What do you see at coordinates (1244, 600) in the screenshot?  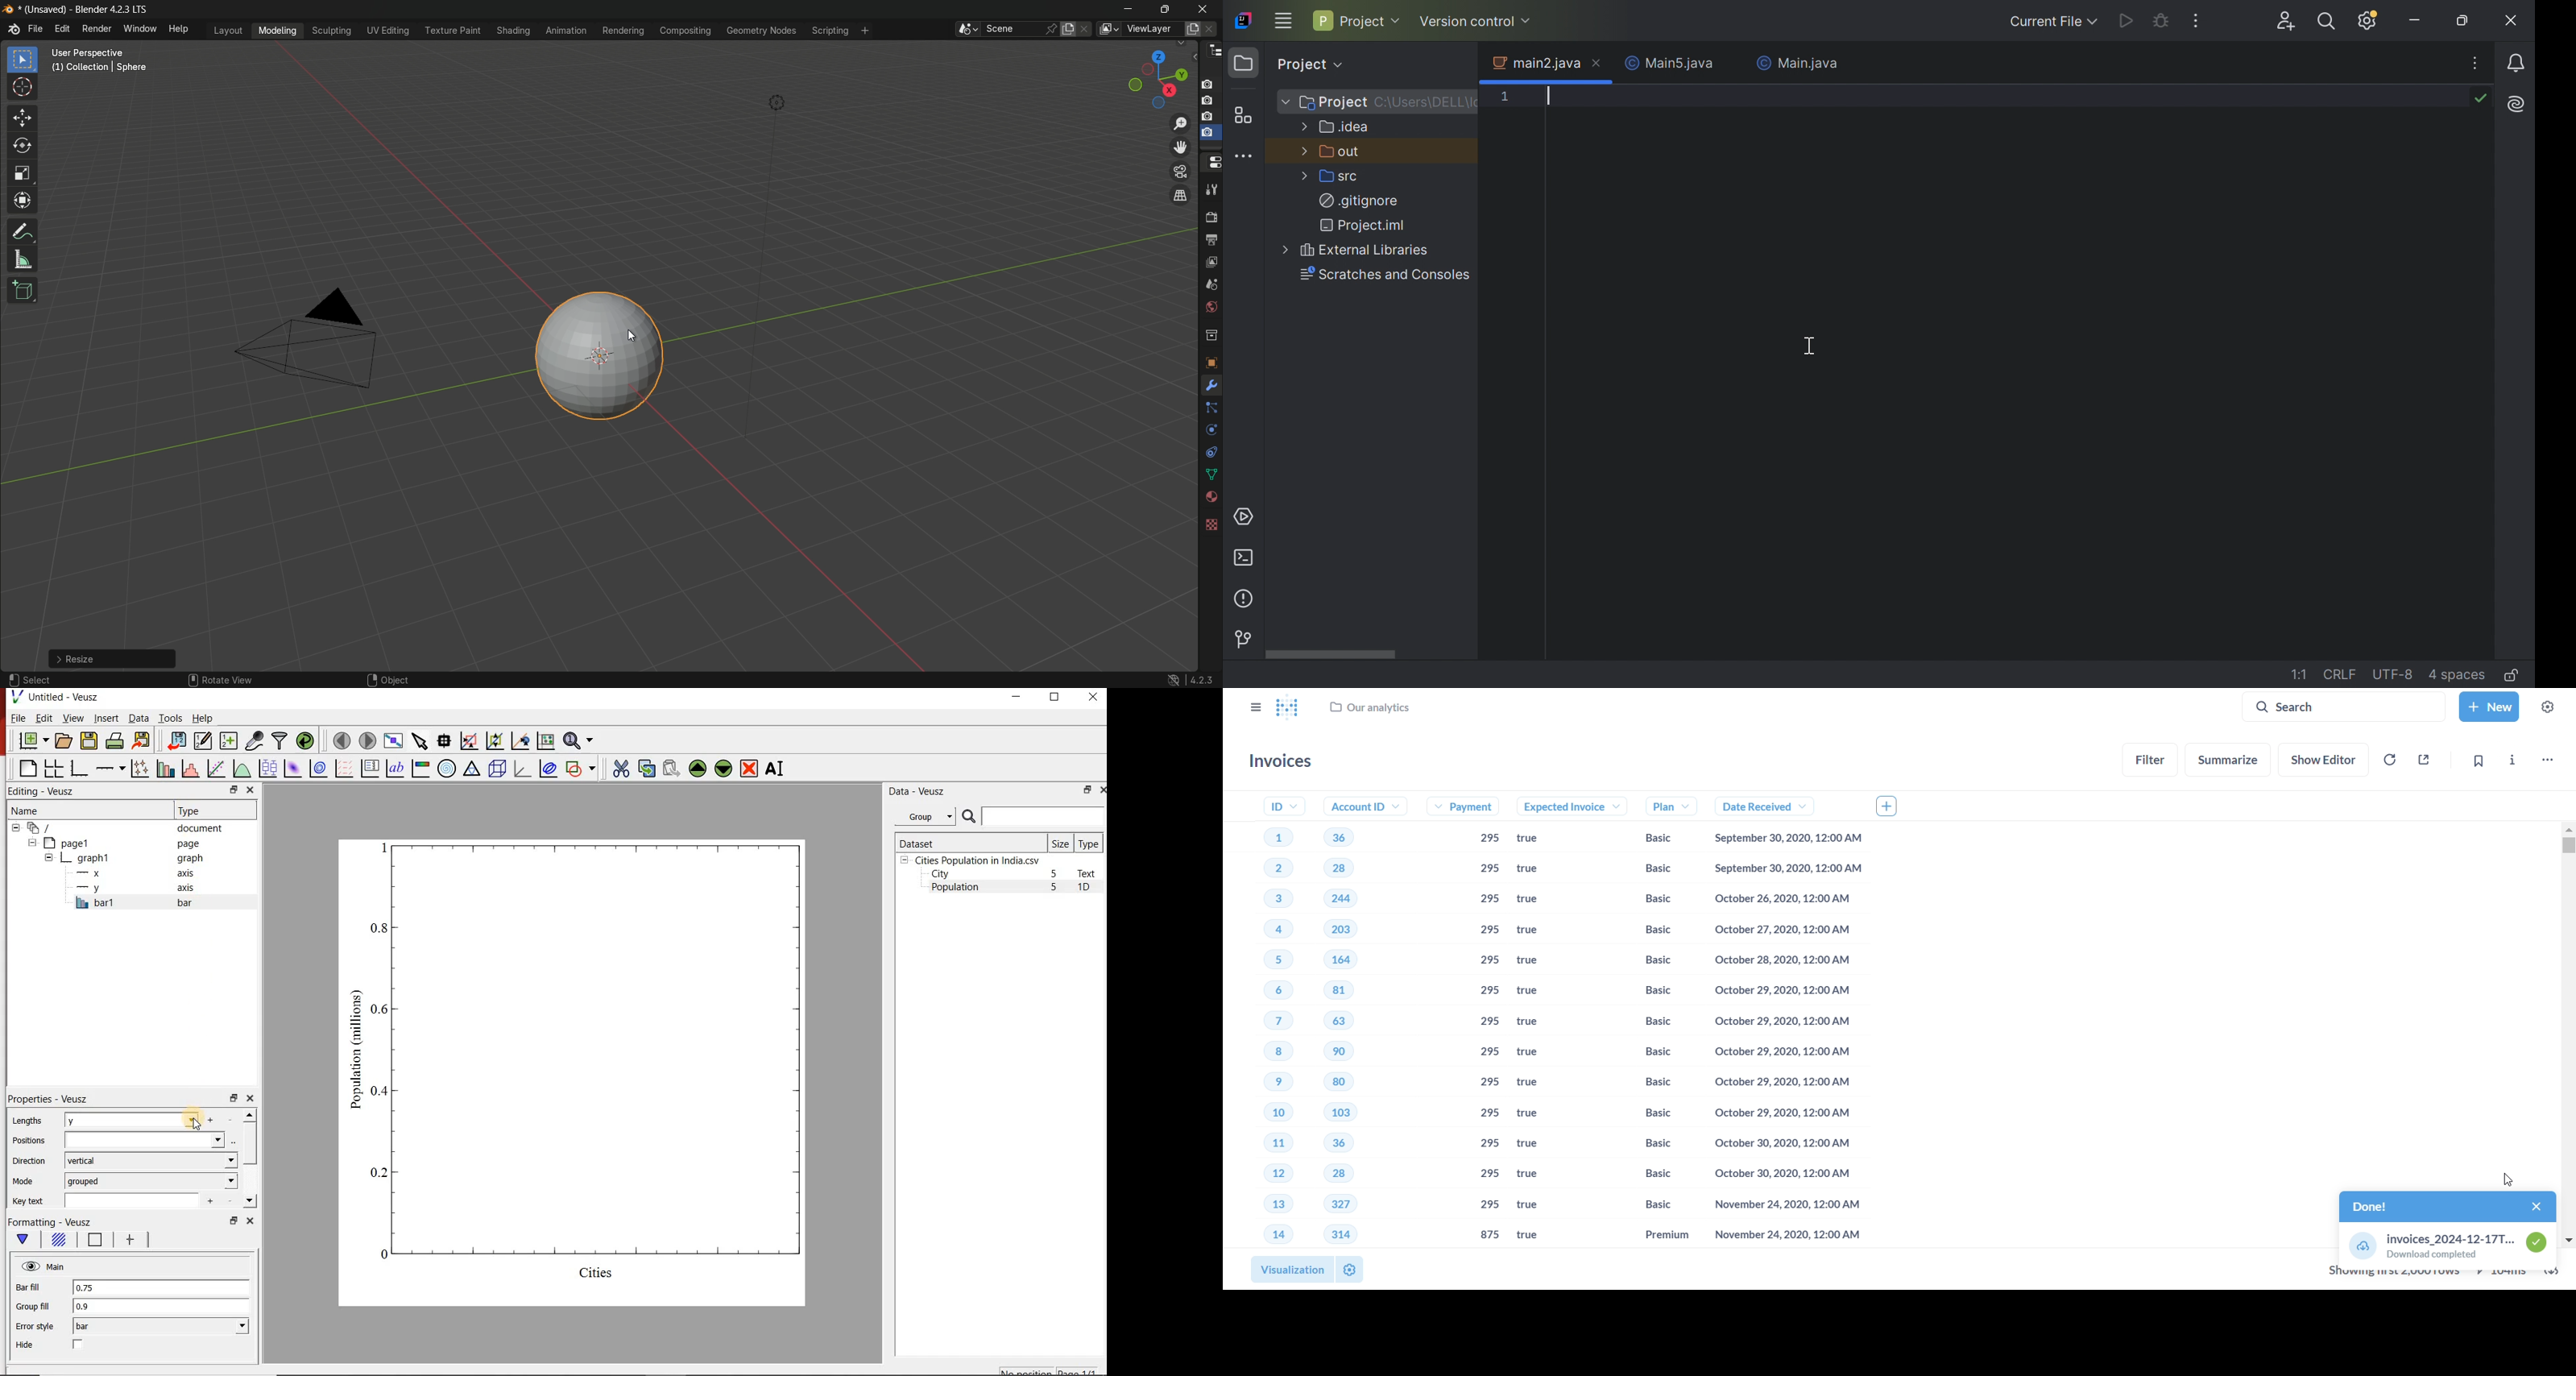 I see `Problems` at bounding box center [1244, 600].